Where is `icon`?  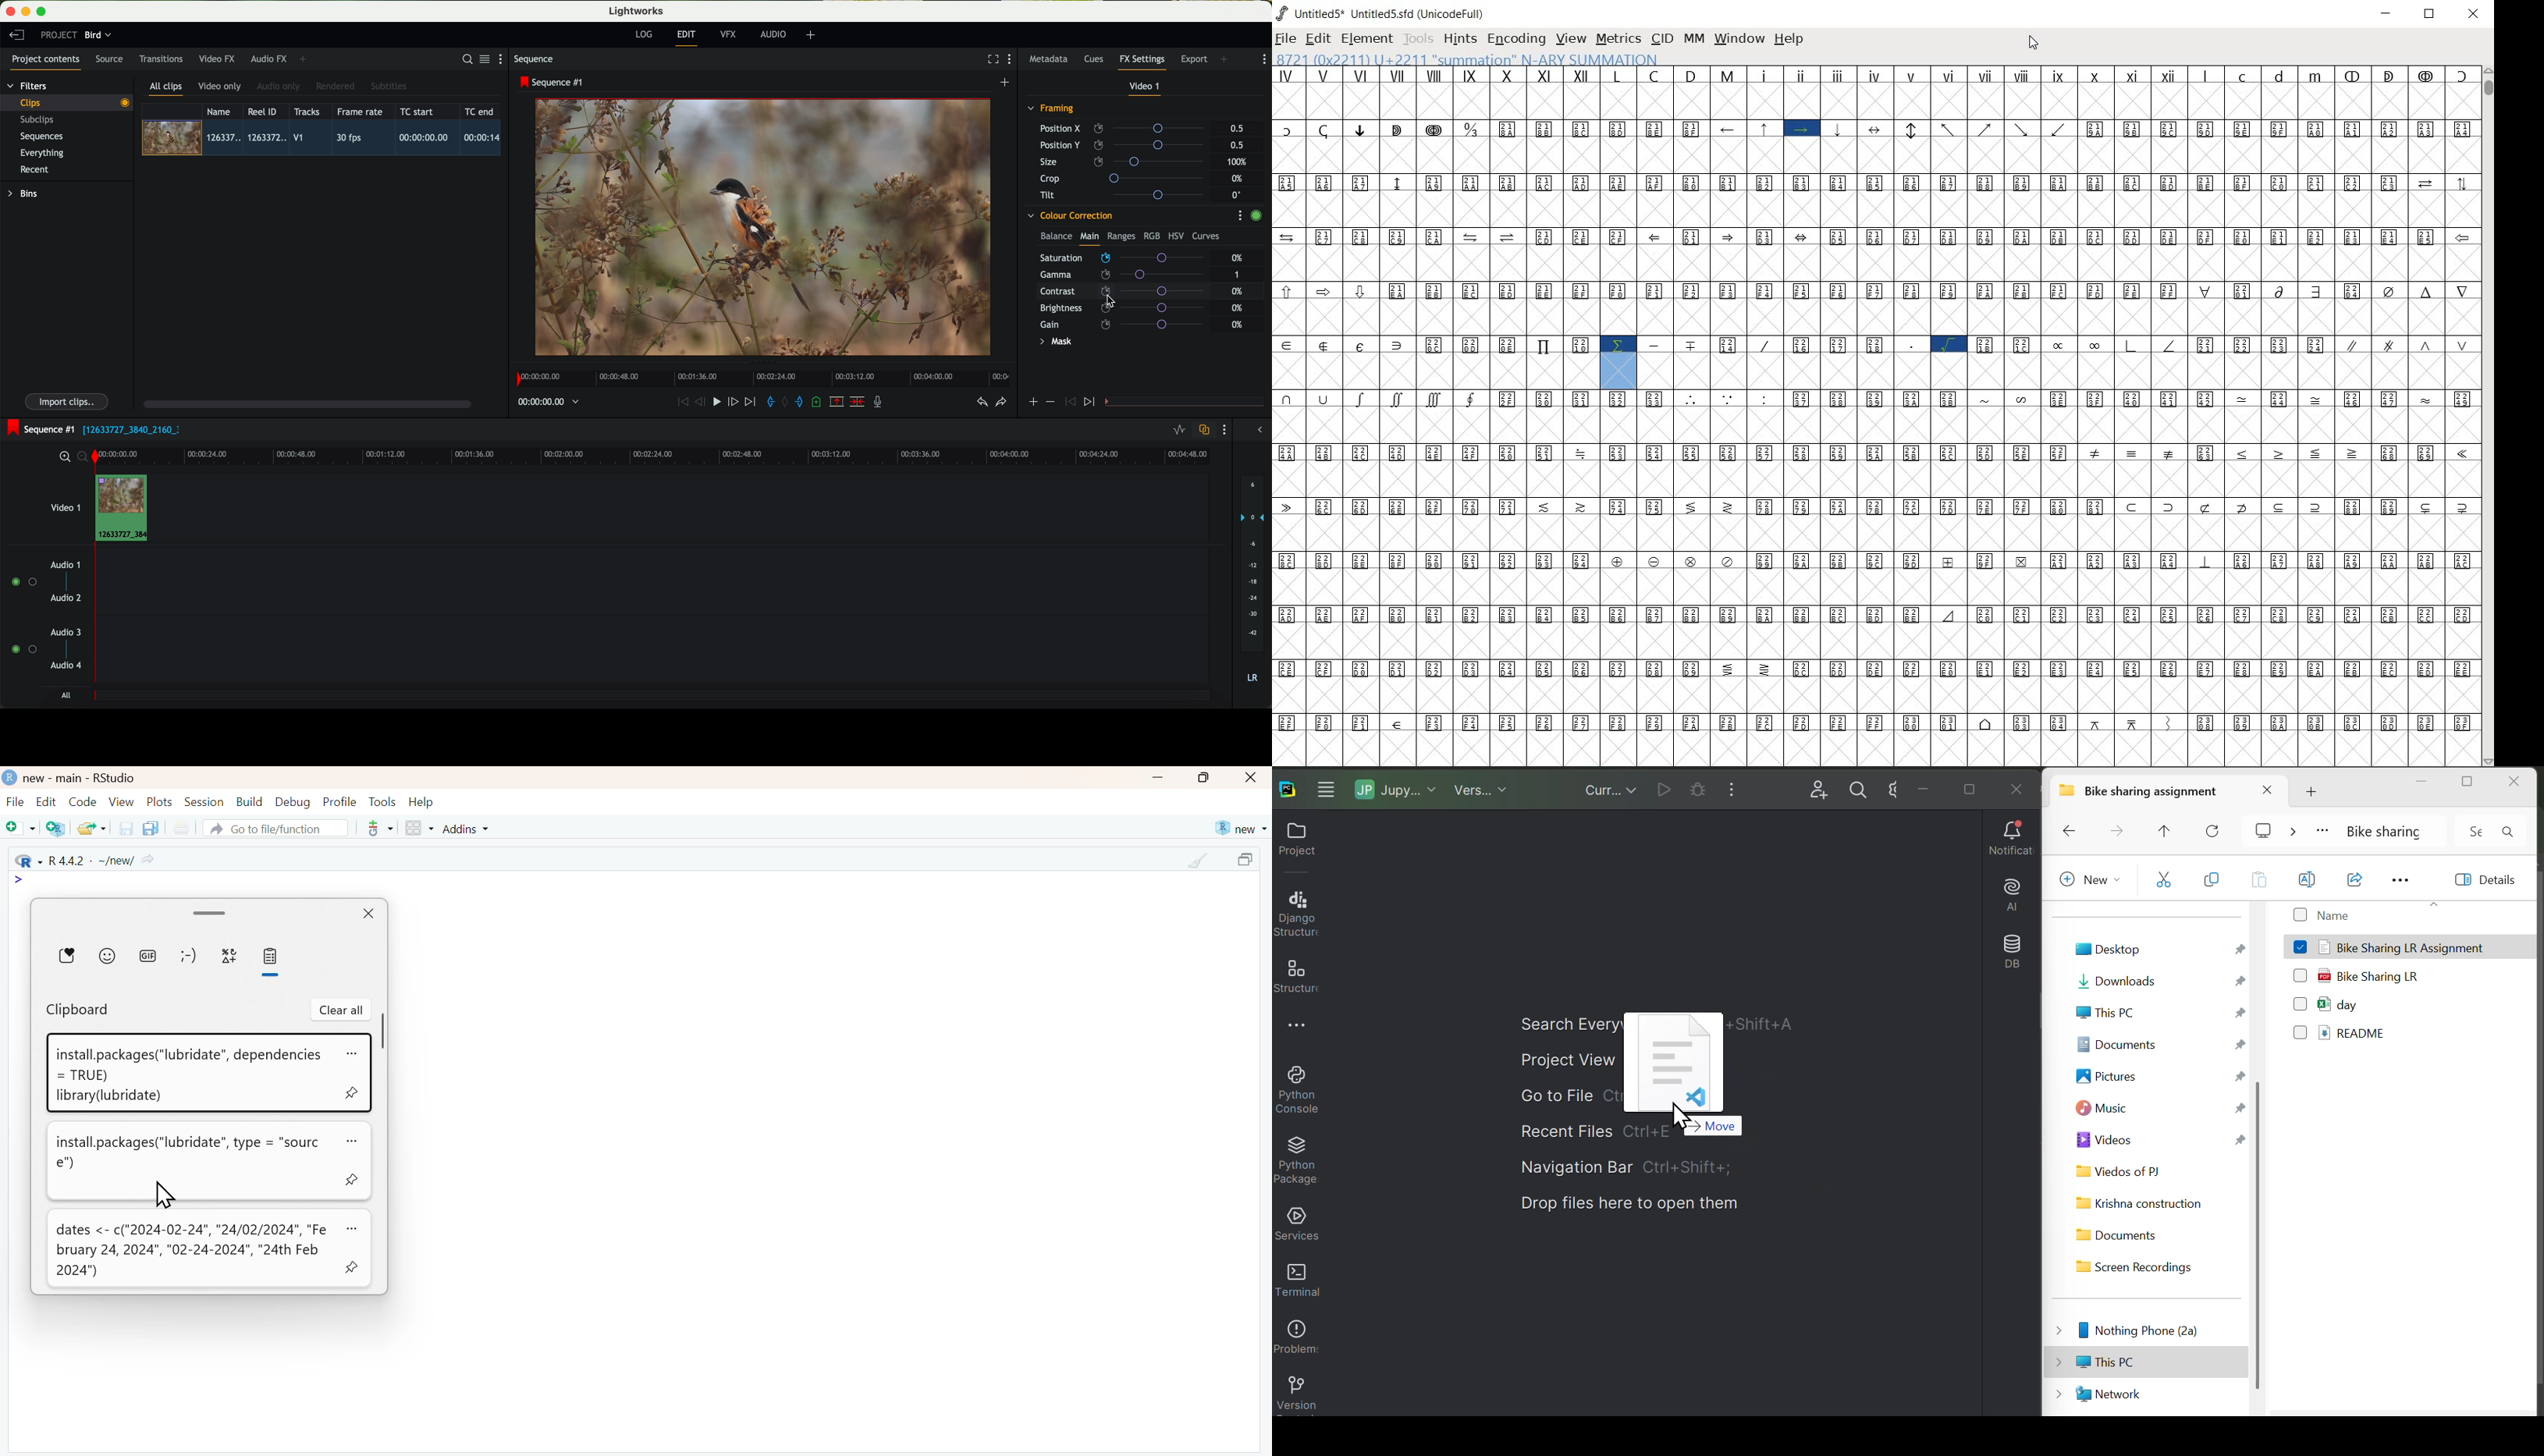 icon is located at coordinates (1091, 403).